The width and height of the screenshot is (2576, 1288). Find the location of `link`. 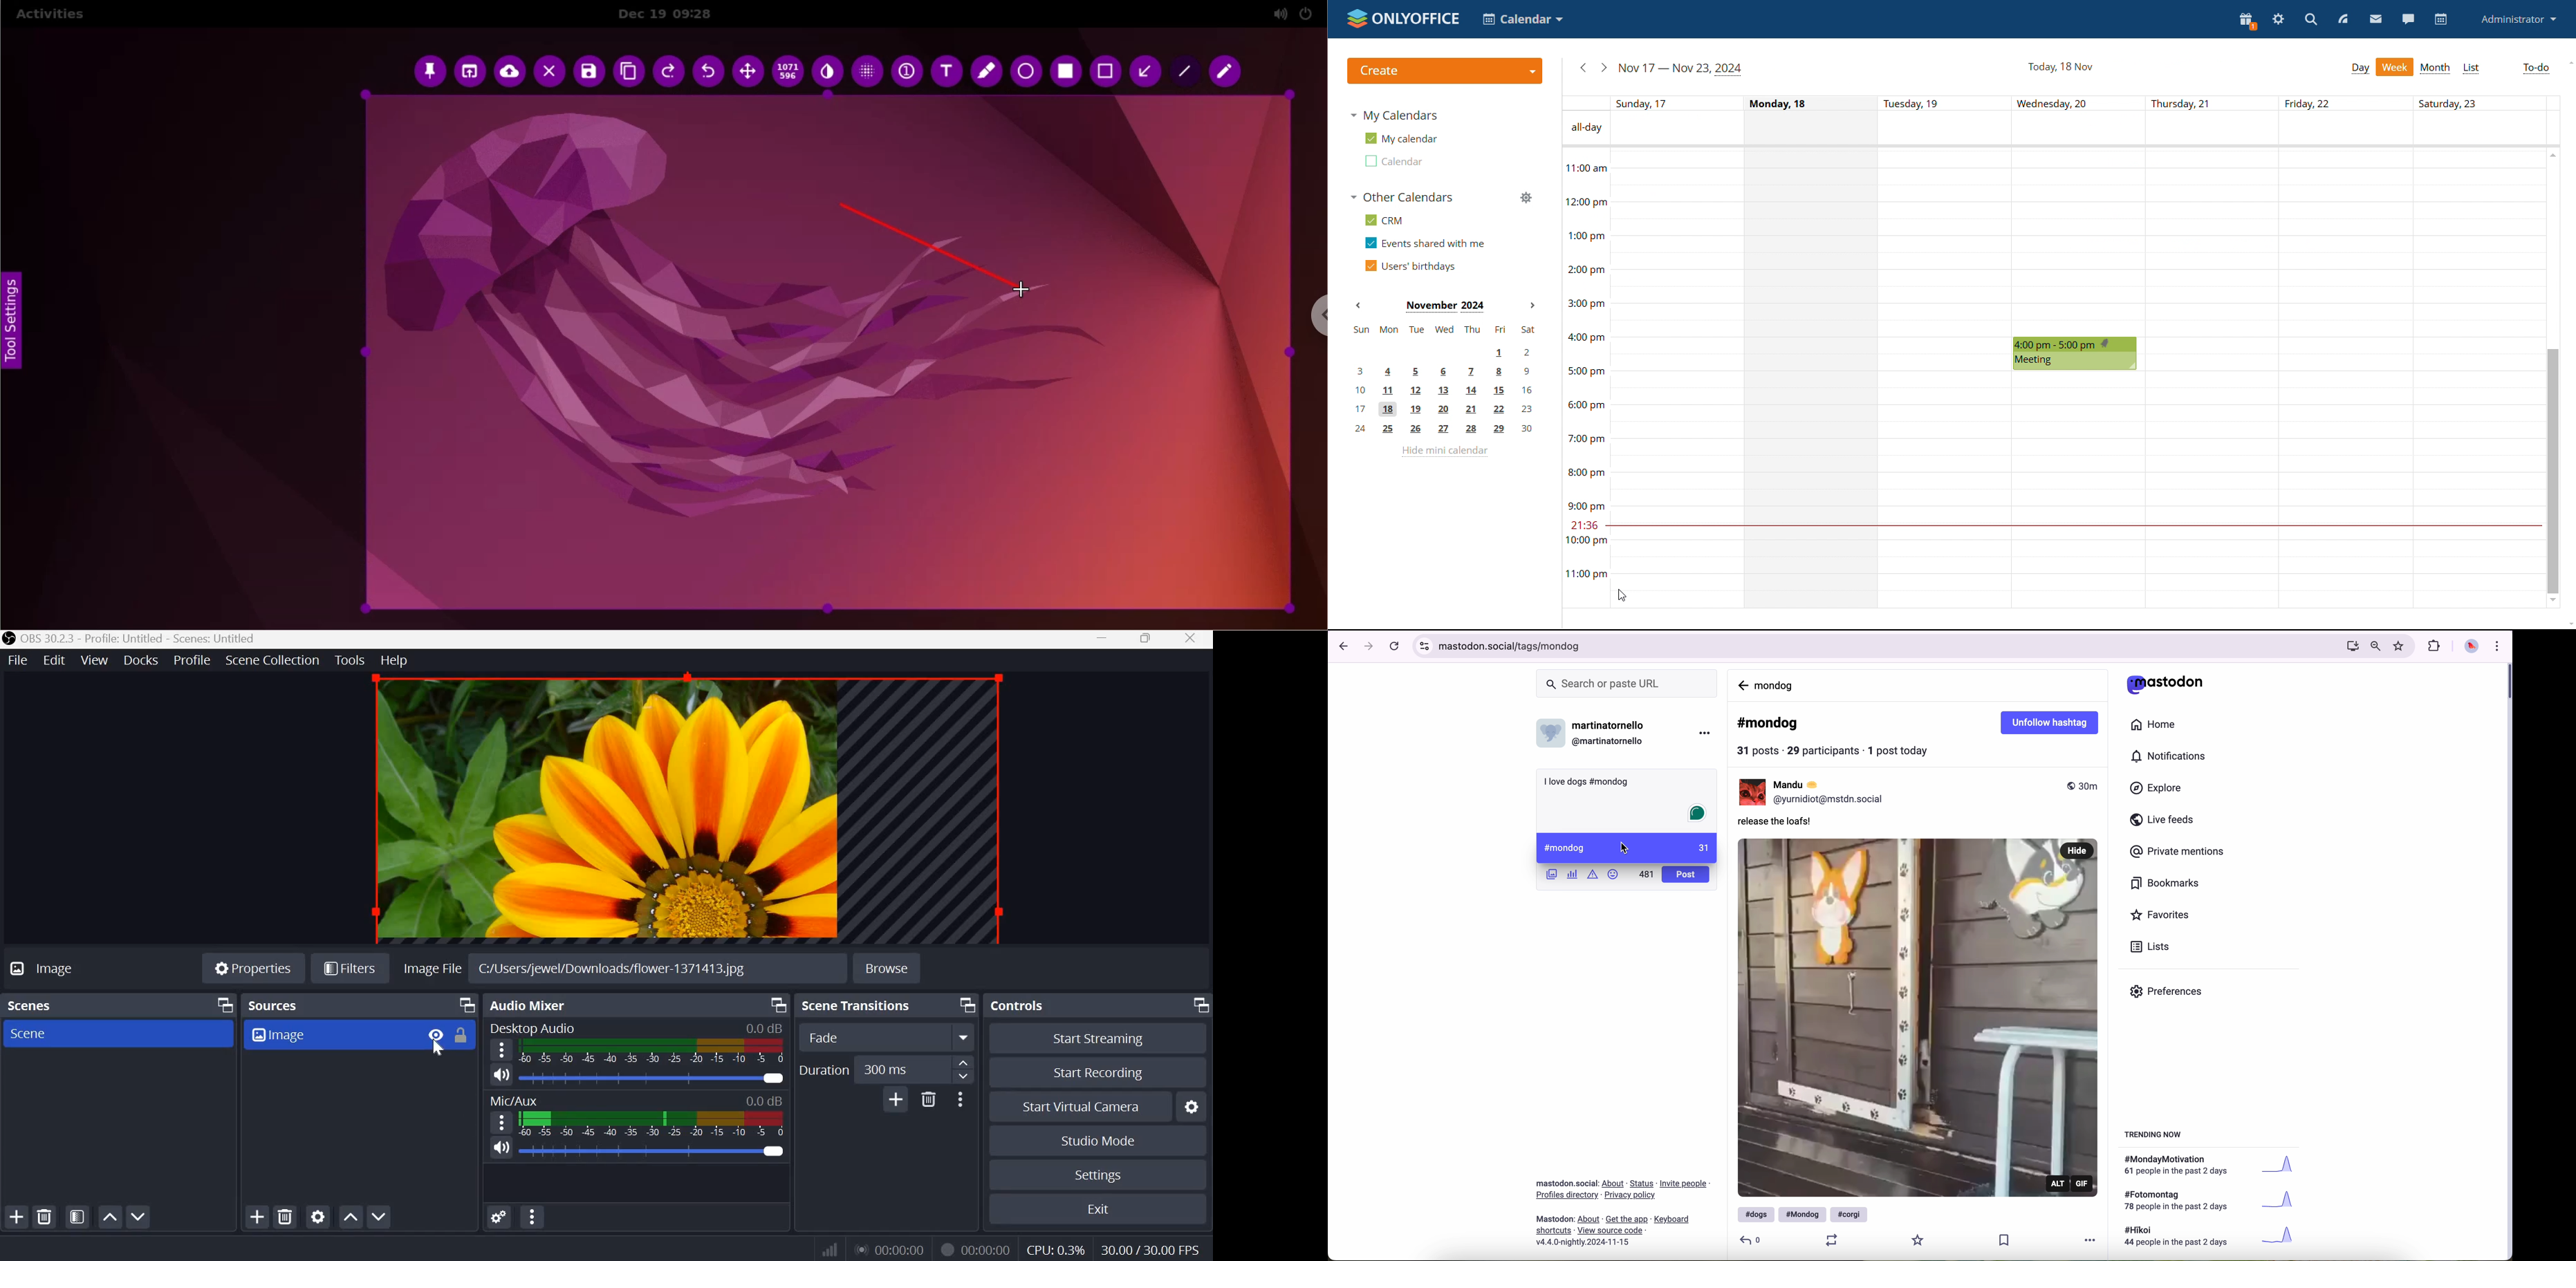

link is located at coordinates (1684, 1185).